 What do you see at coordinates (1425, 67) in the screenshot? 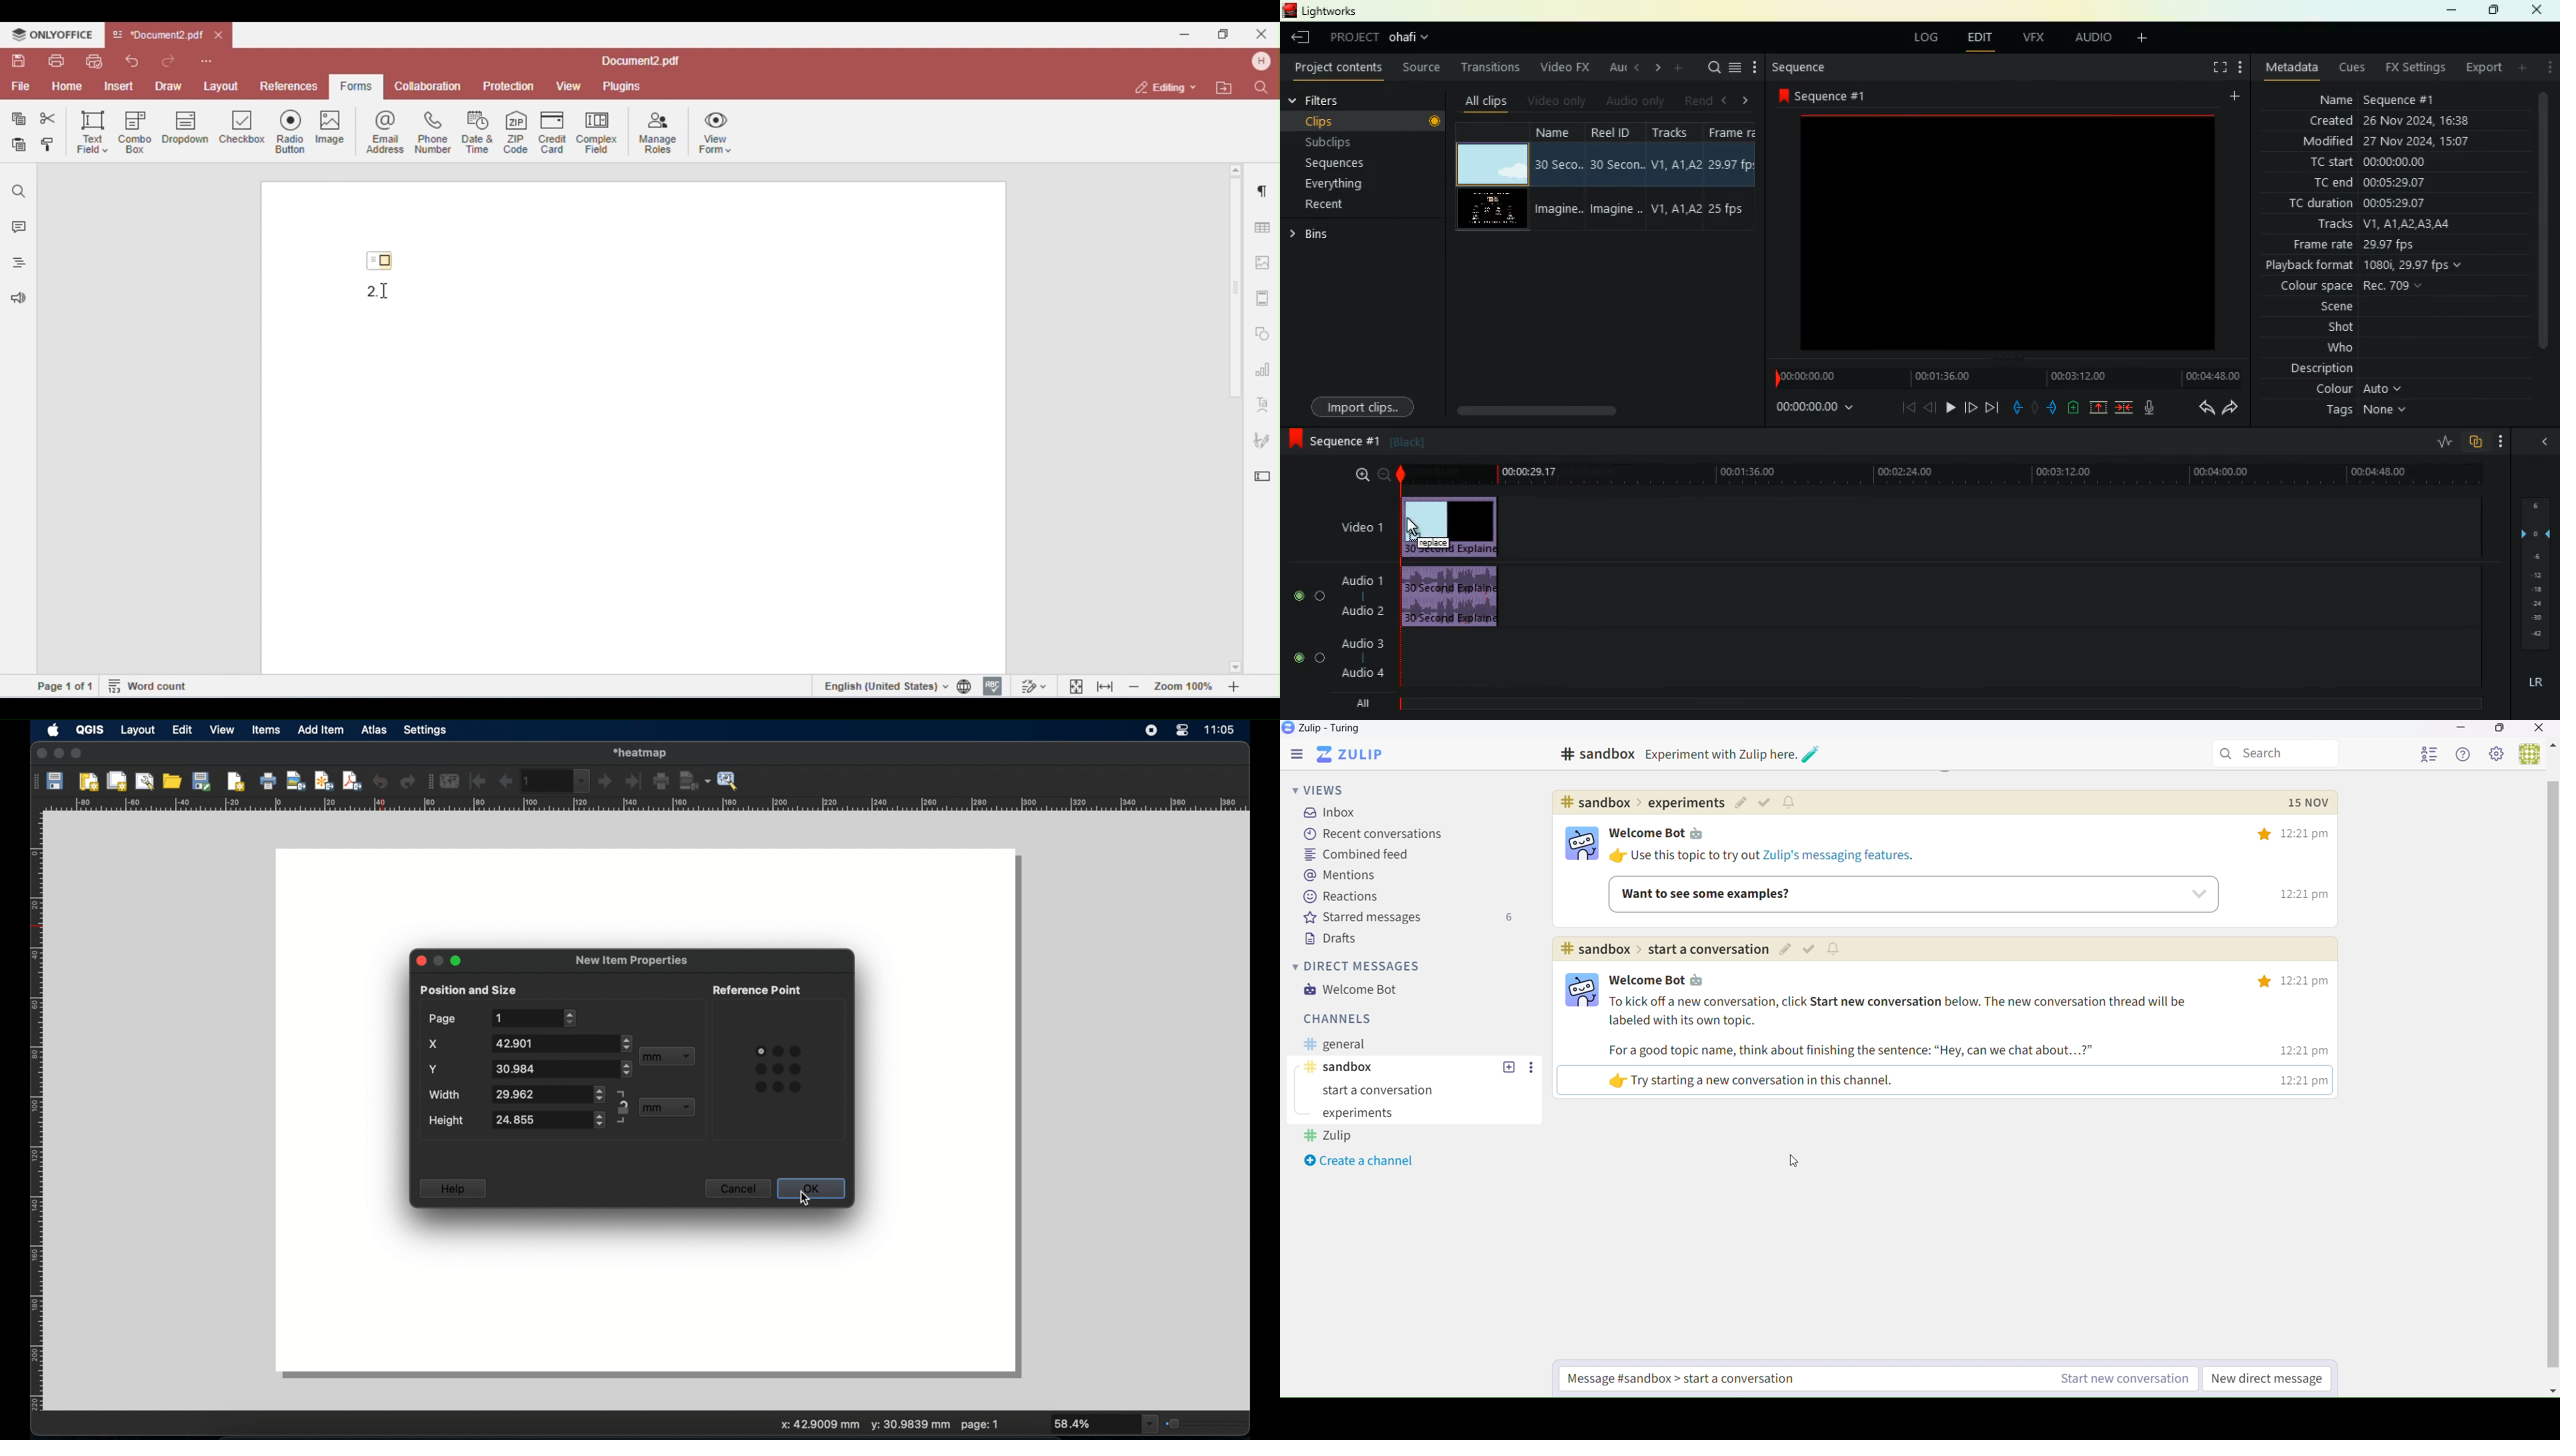
I see `source` at bounding box center [1425, 67].